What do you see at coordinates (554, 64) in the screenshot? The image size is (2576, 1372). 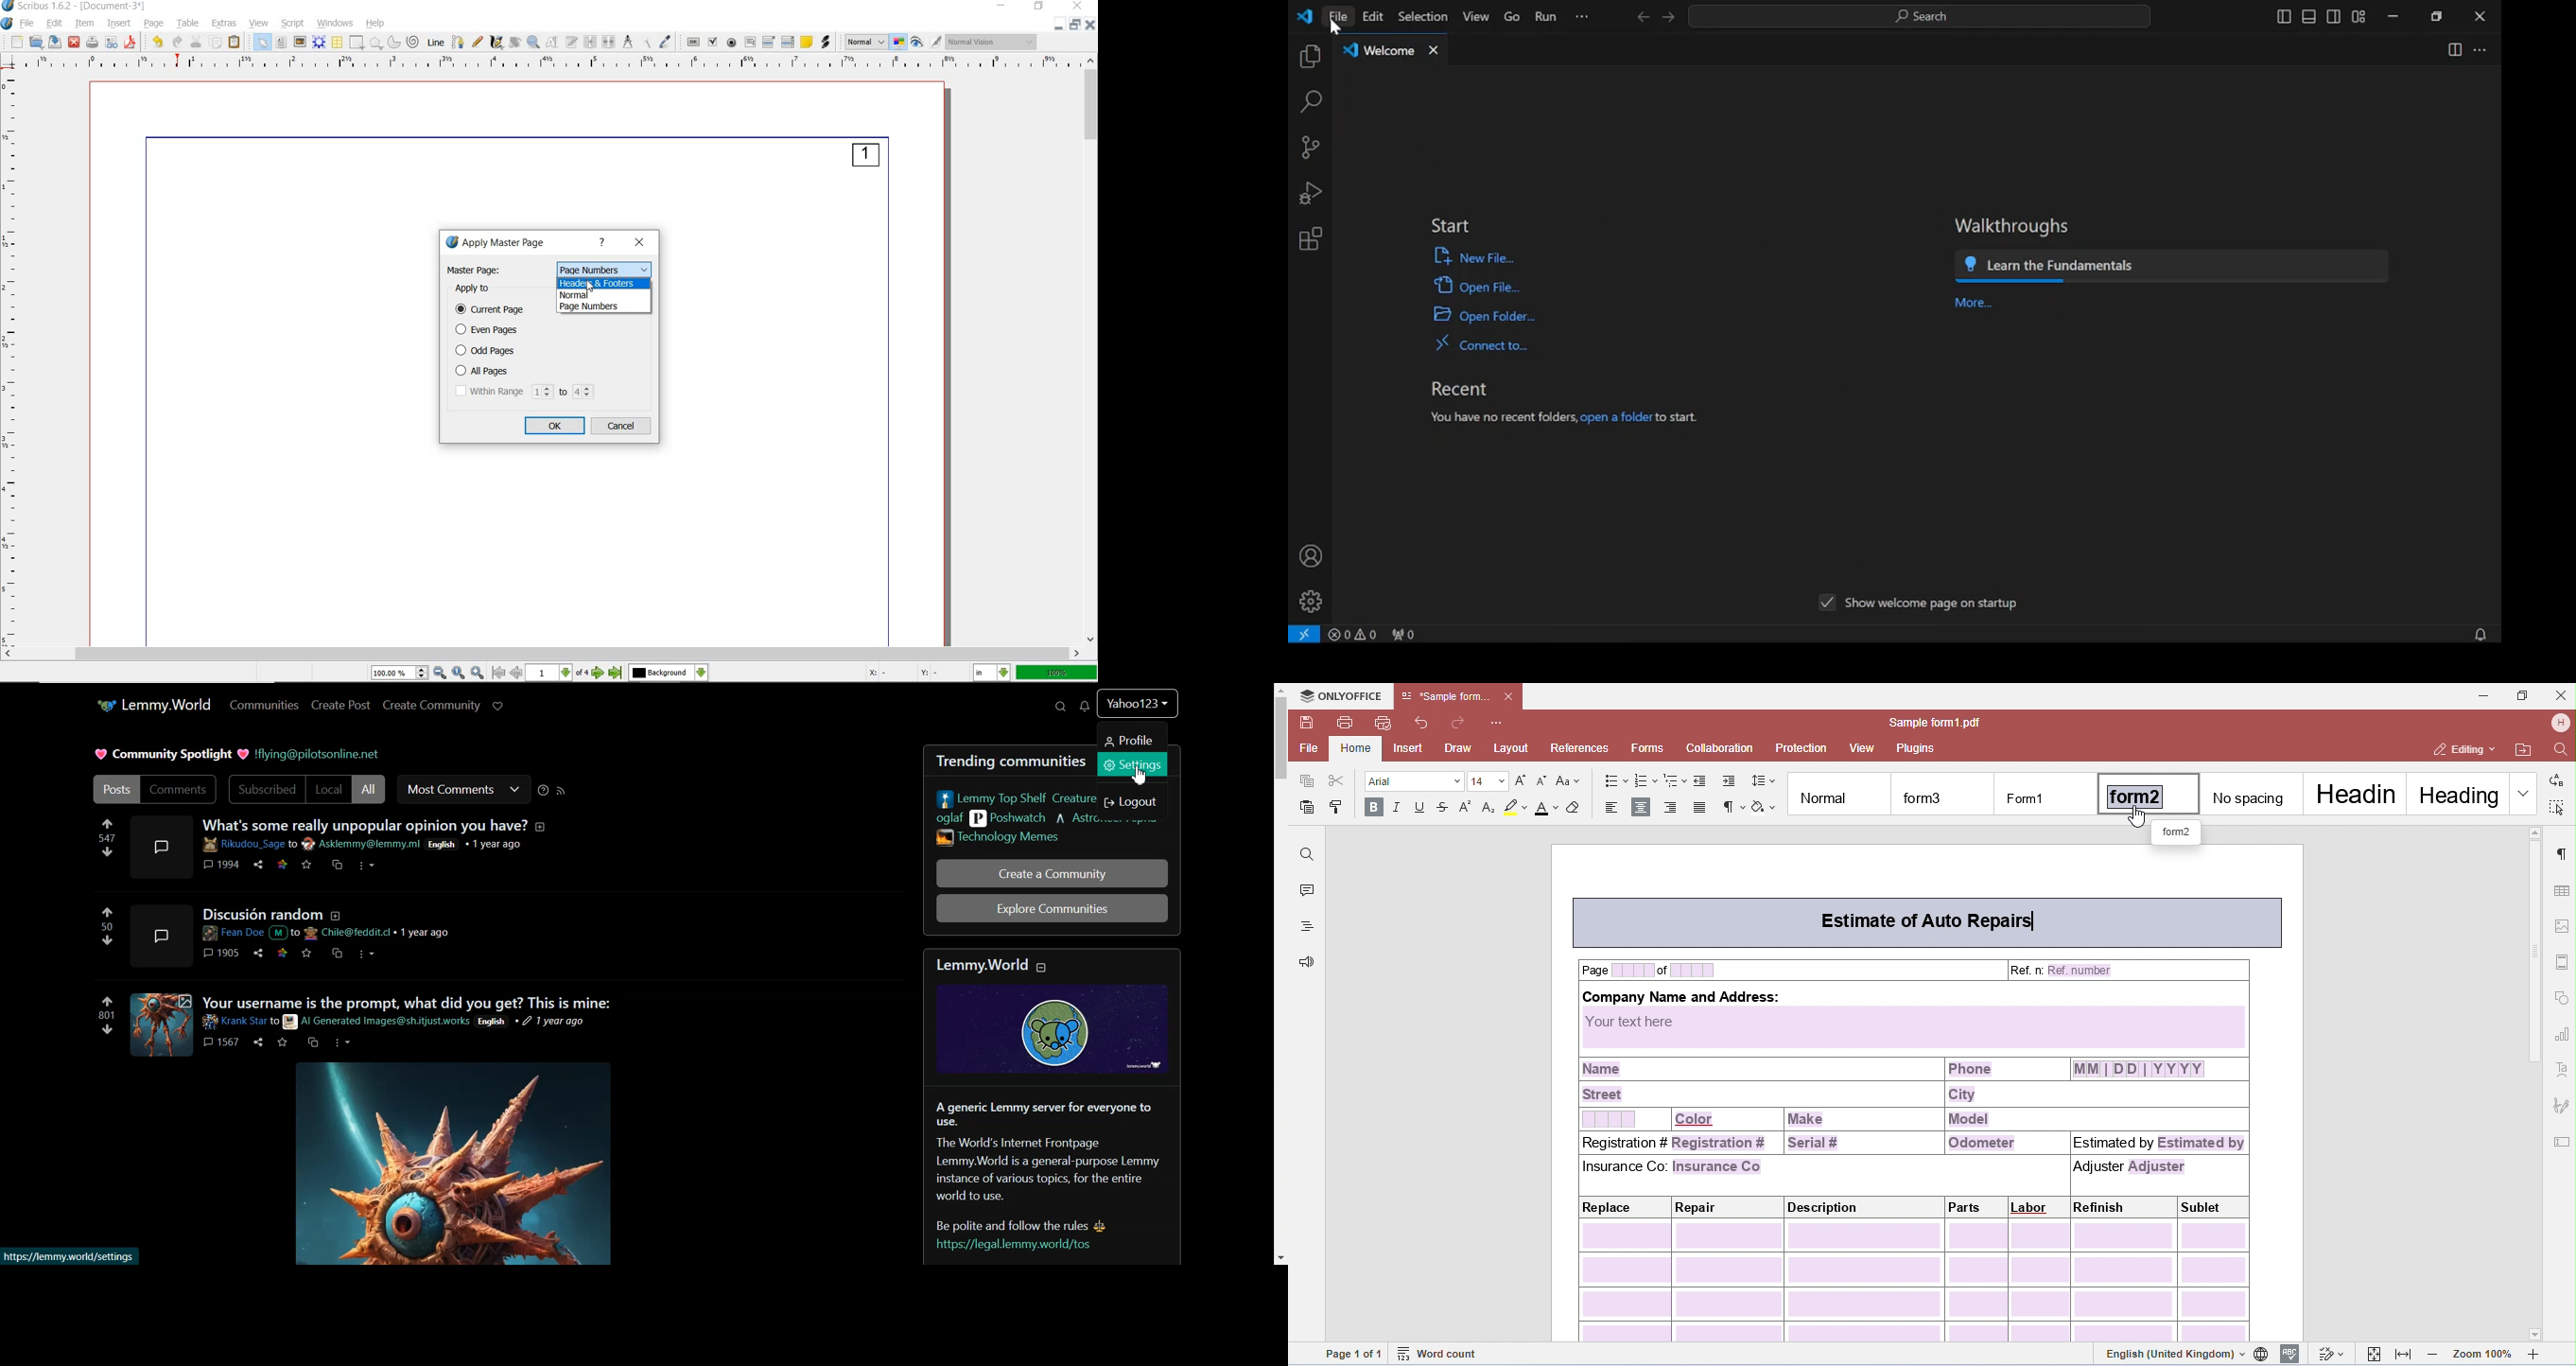 I see `Ruler` at bounding box center [554, 64].